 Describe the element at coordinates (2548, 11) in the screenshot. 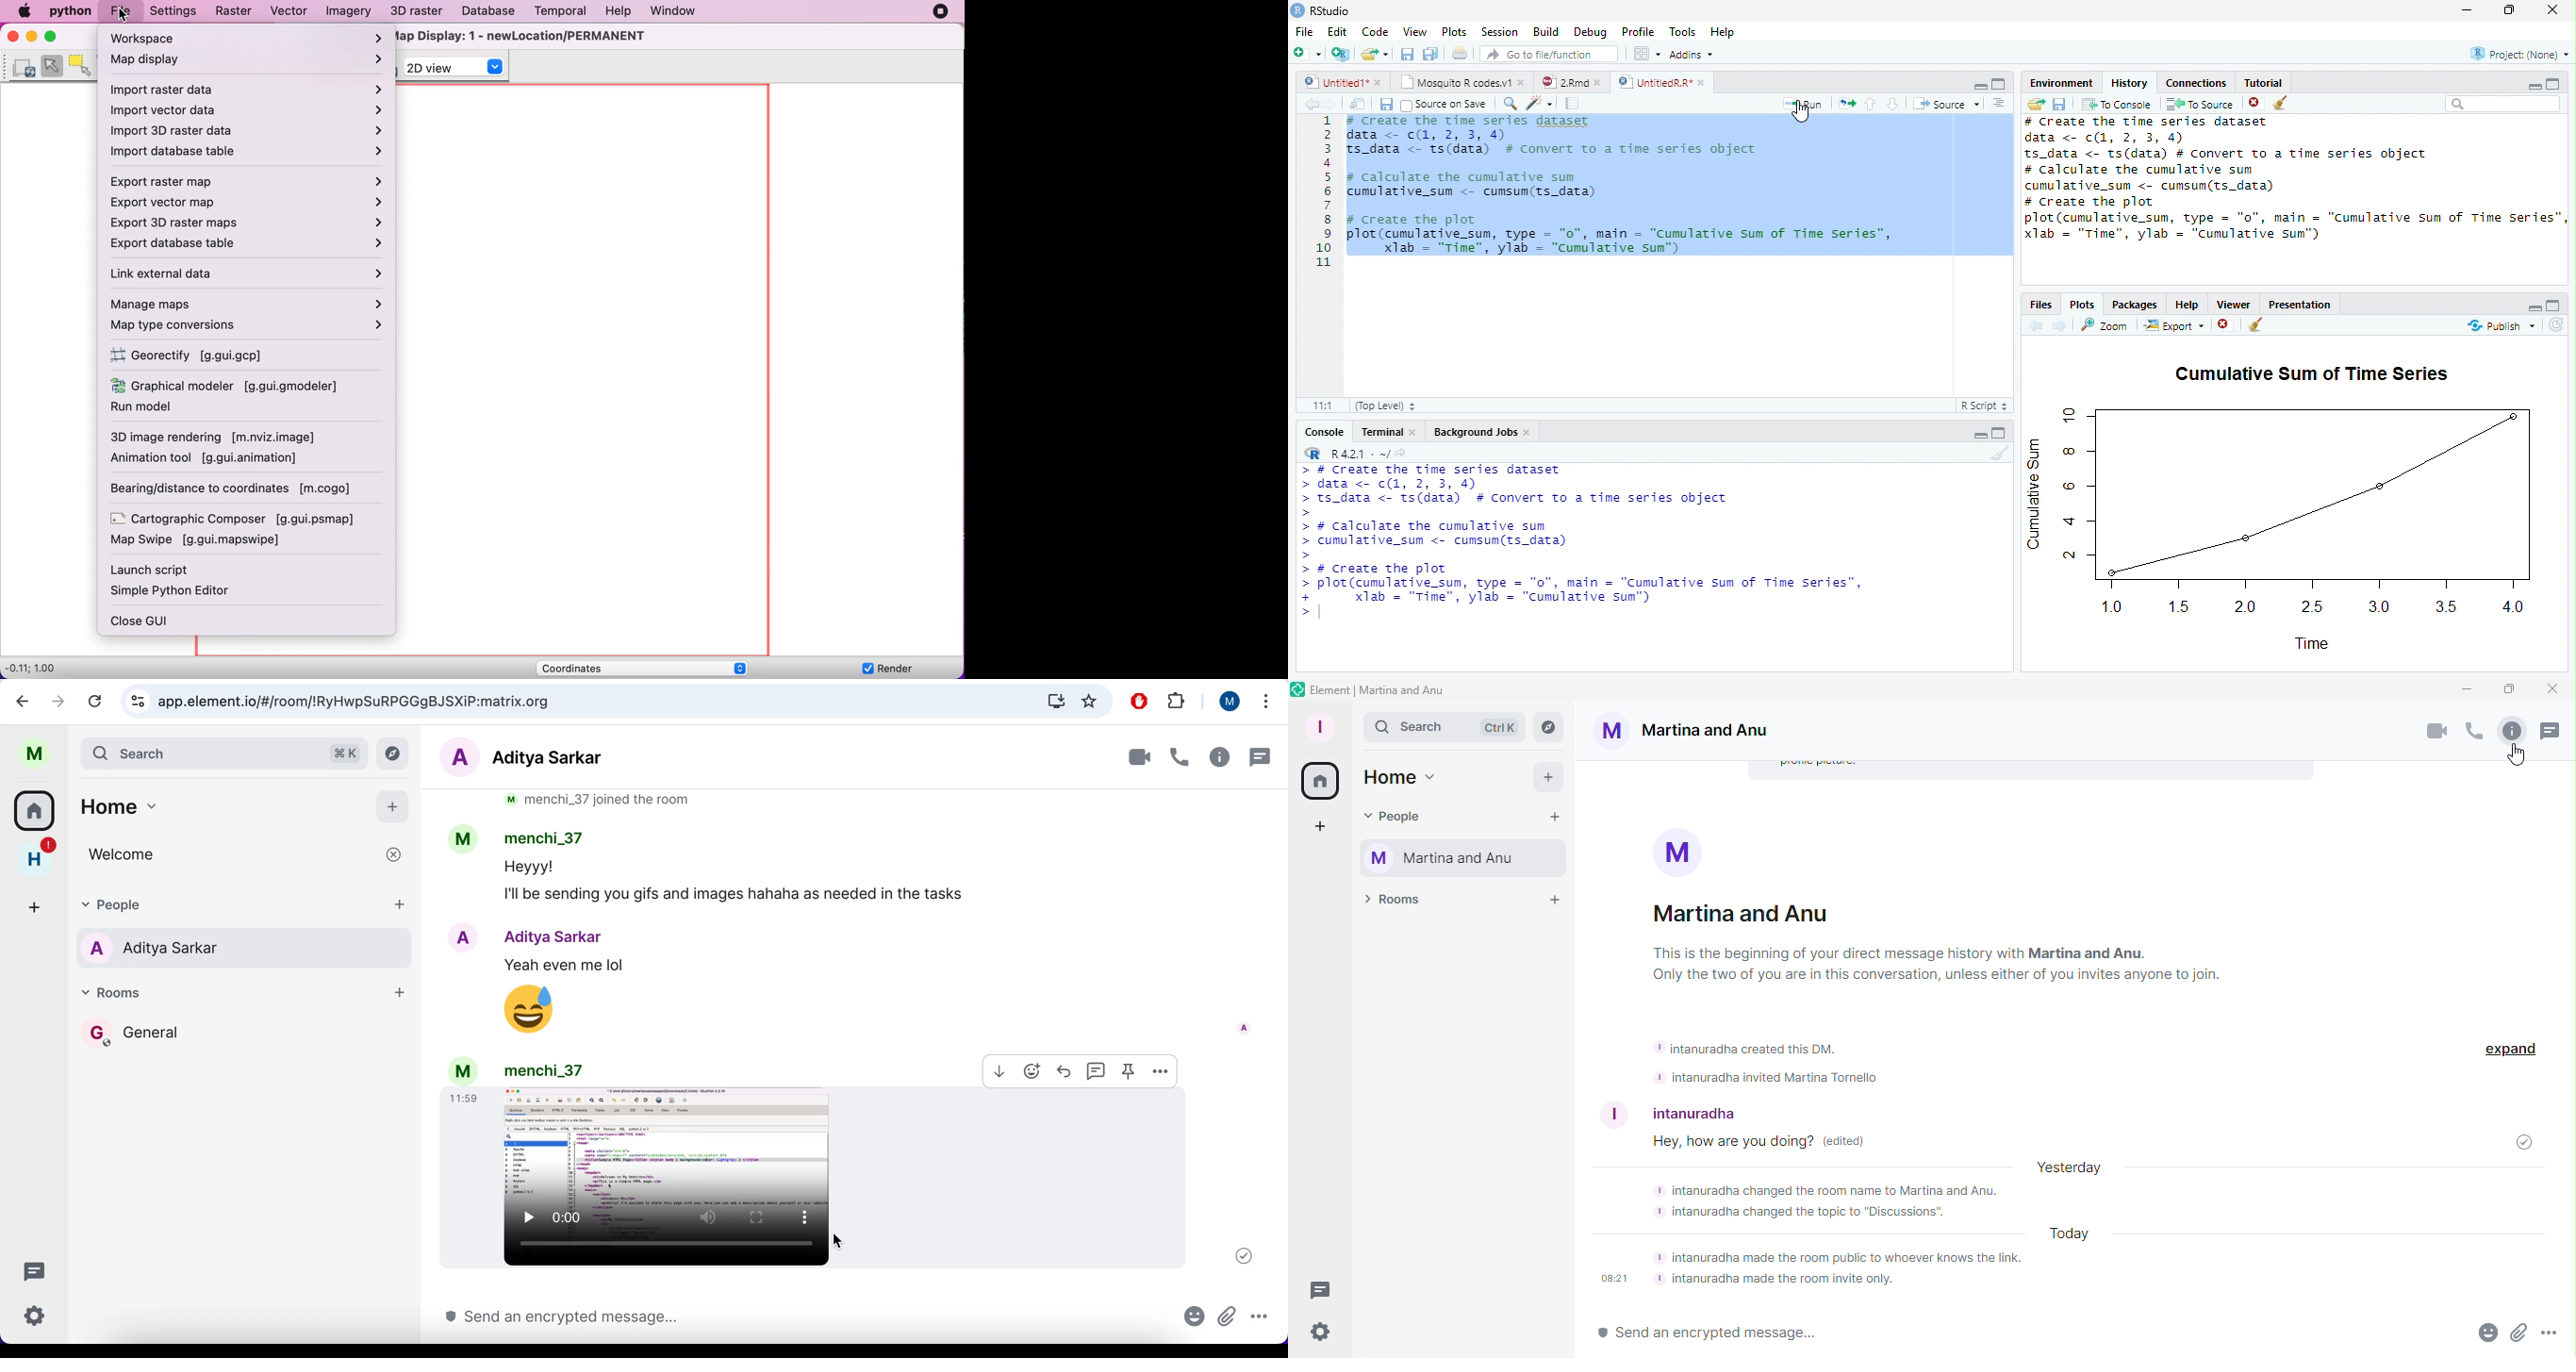

I see `Close` at that location.